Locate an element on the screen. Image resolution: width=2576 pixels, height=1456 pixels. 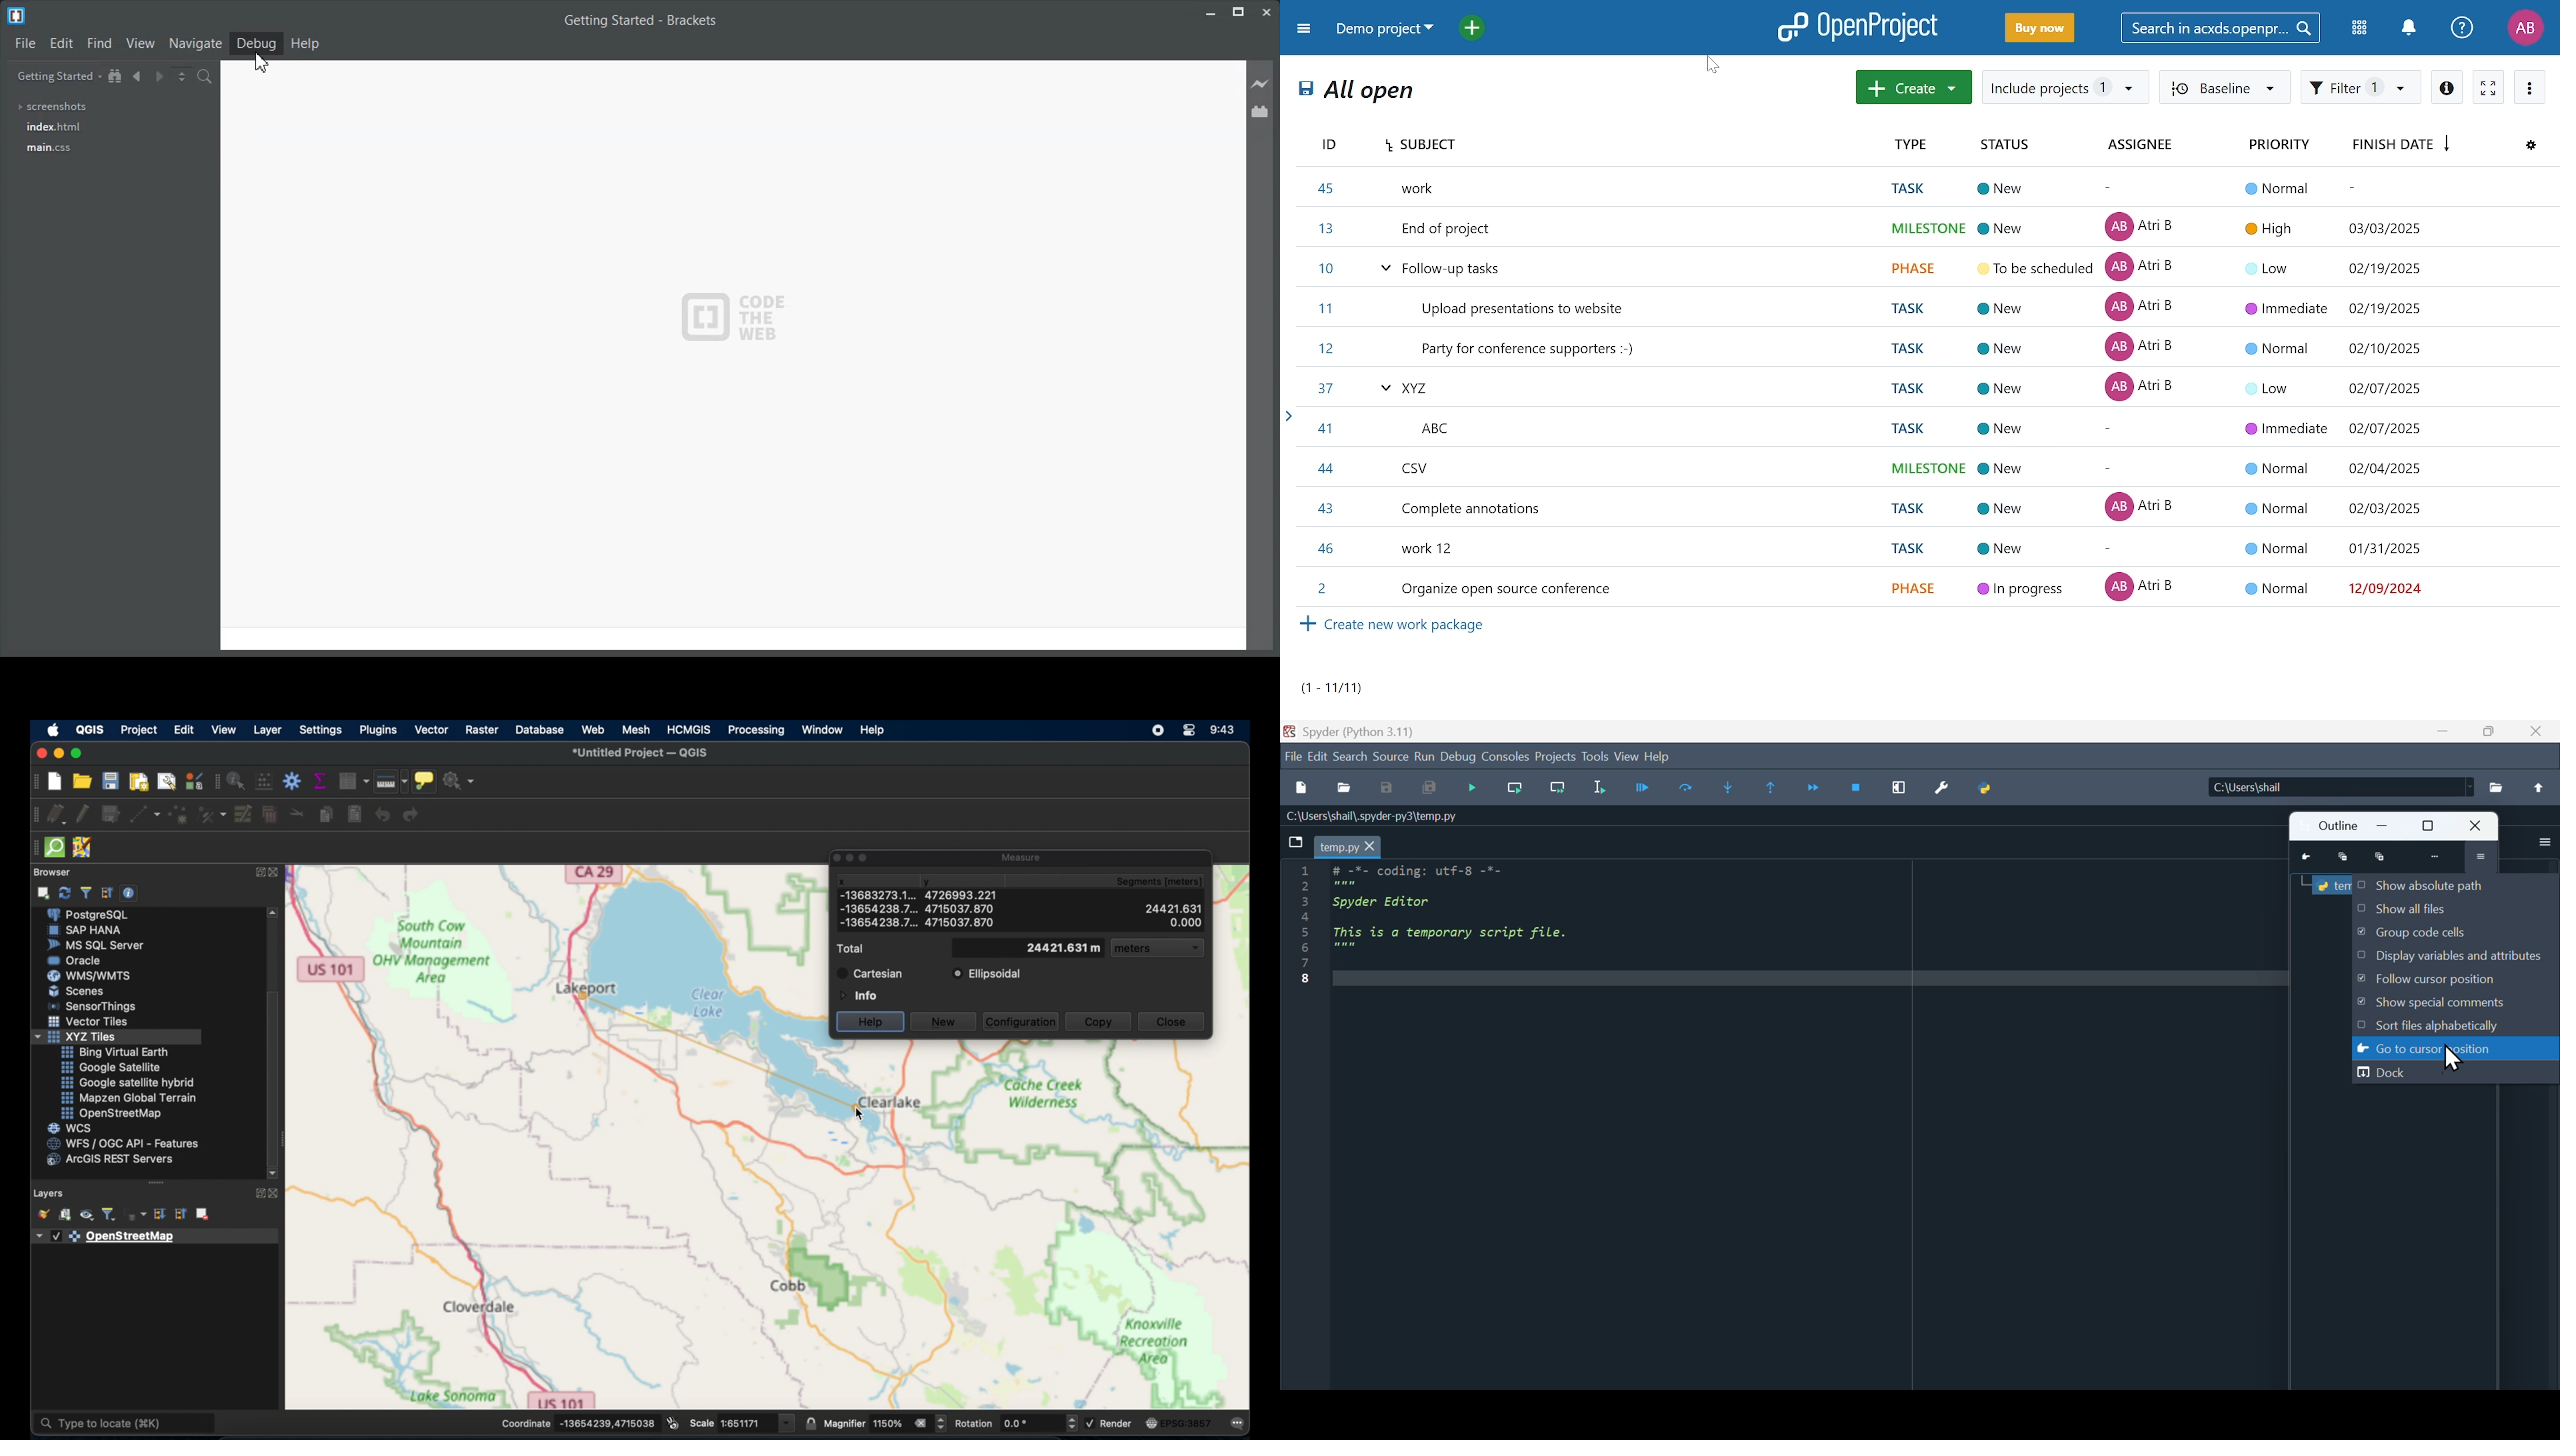
Split the editor vertically or Horizontally is located at coordinates (181, 76).